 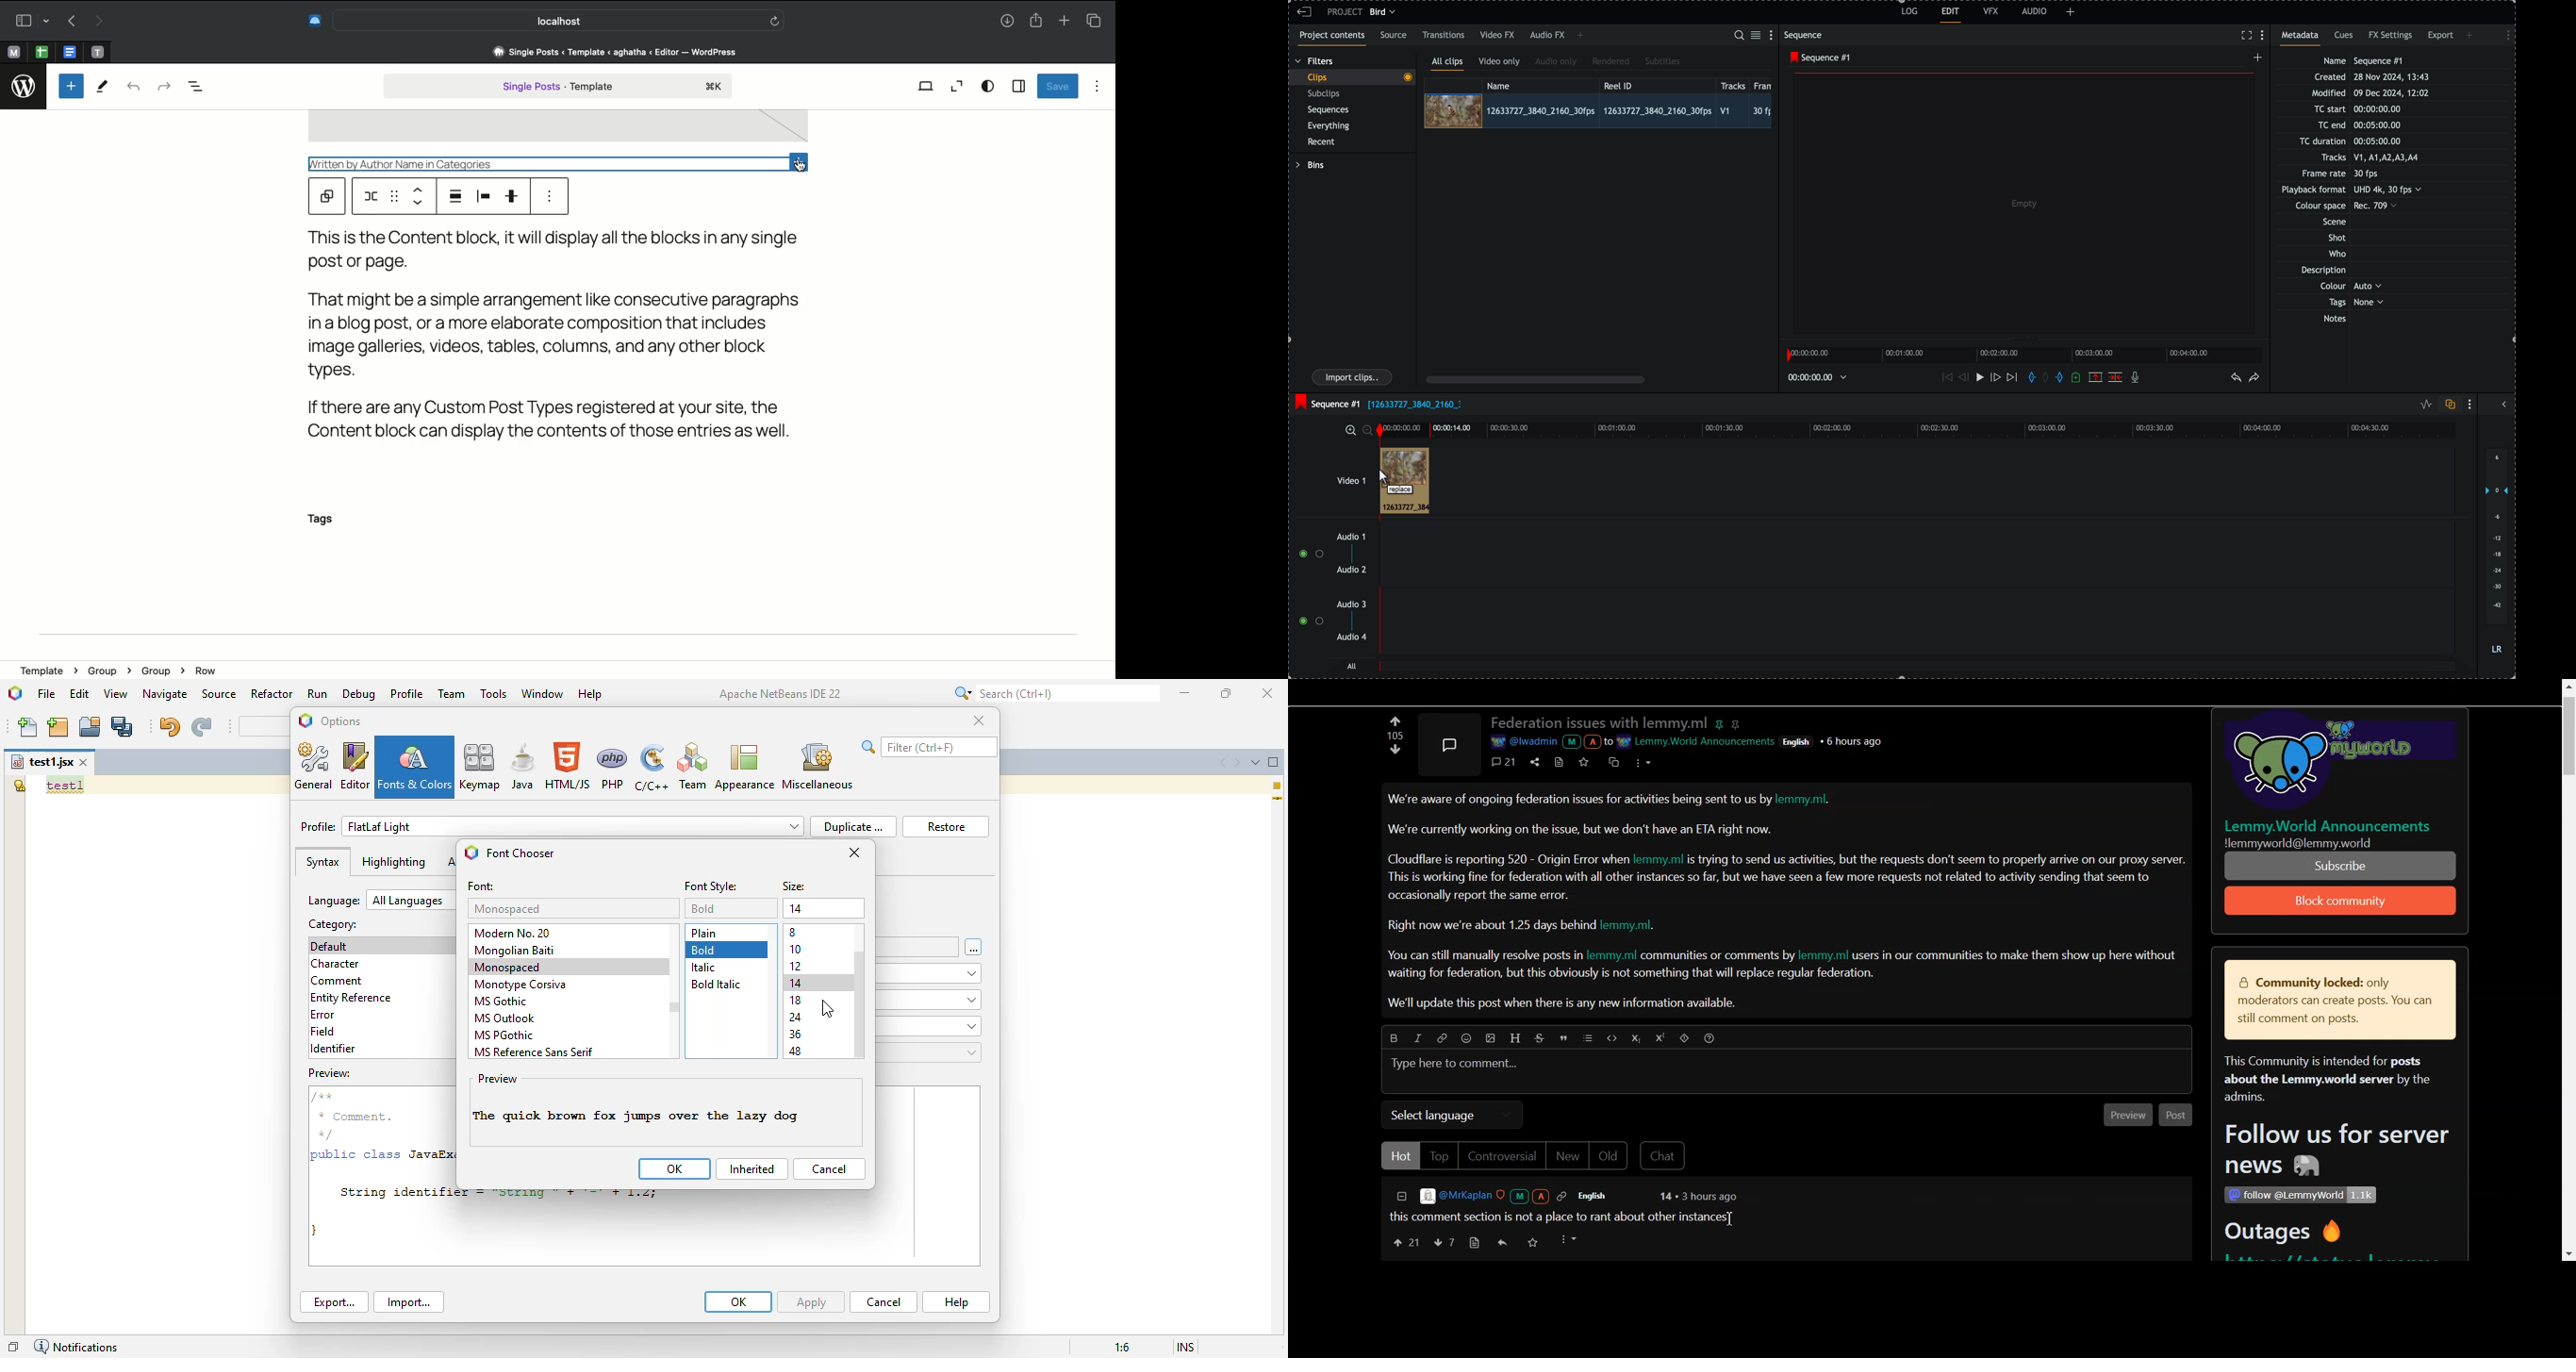 I want to click on Redo, so click(x=163, y=85).